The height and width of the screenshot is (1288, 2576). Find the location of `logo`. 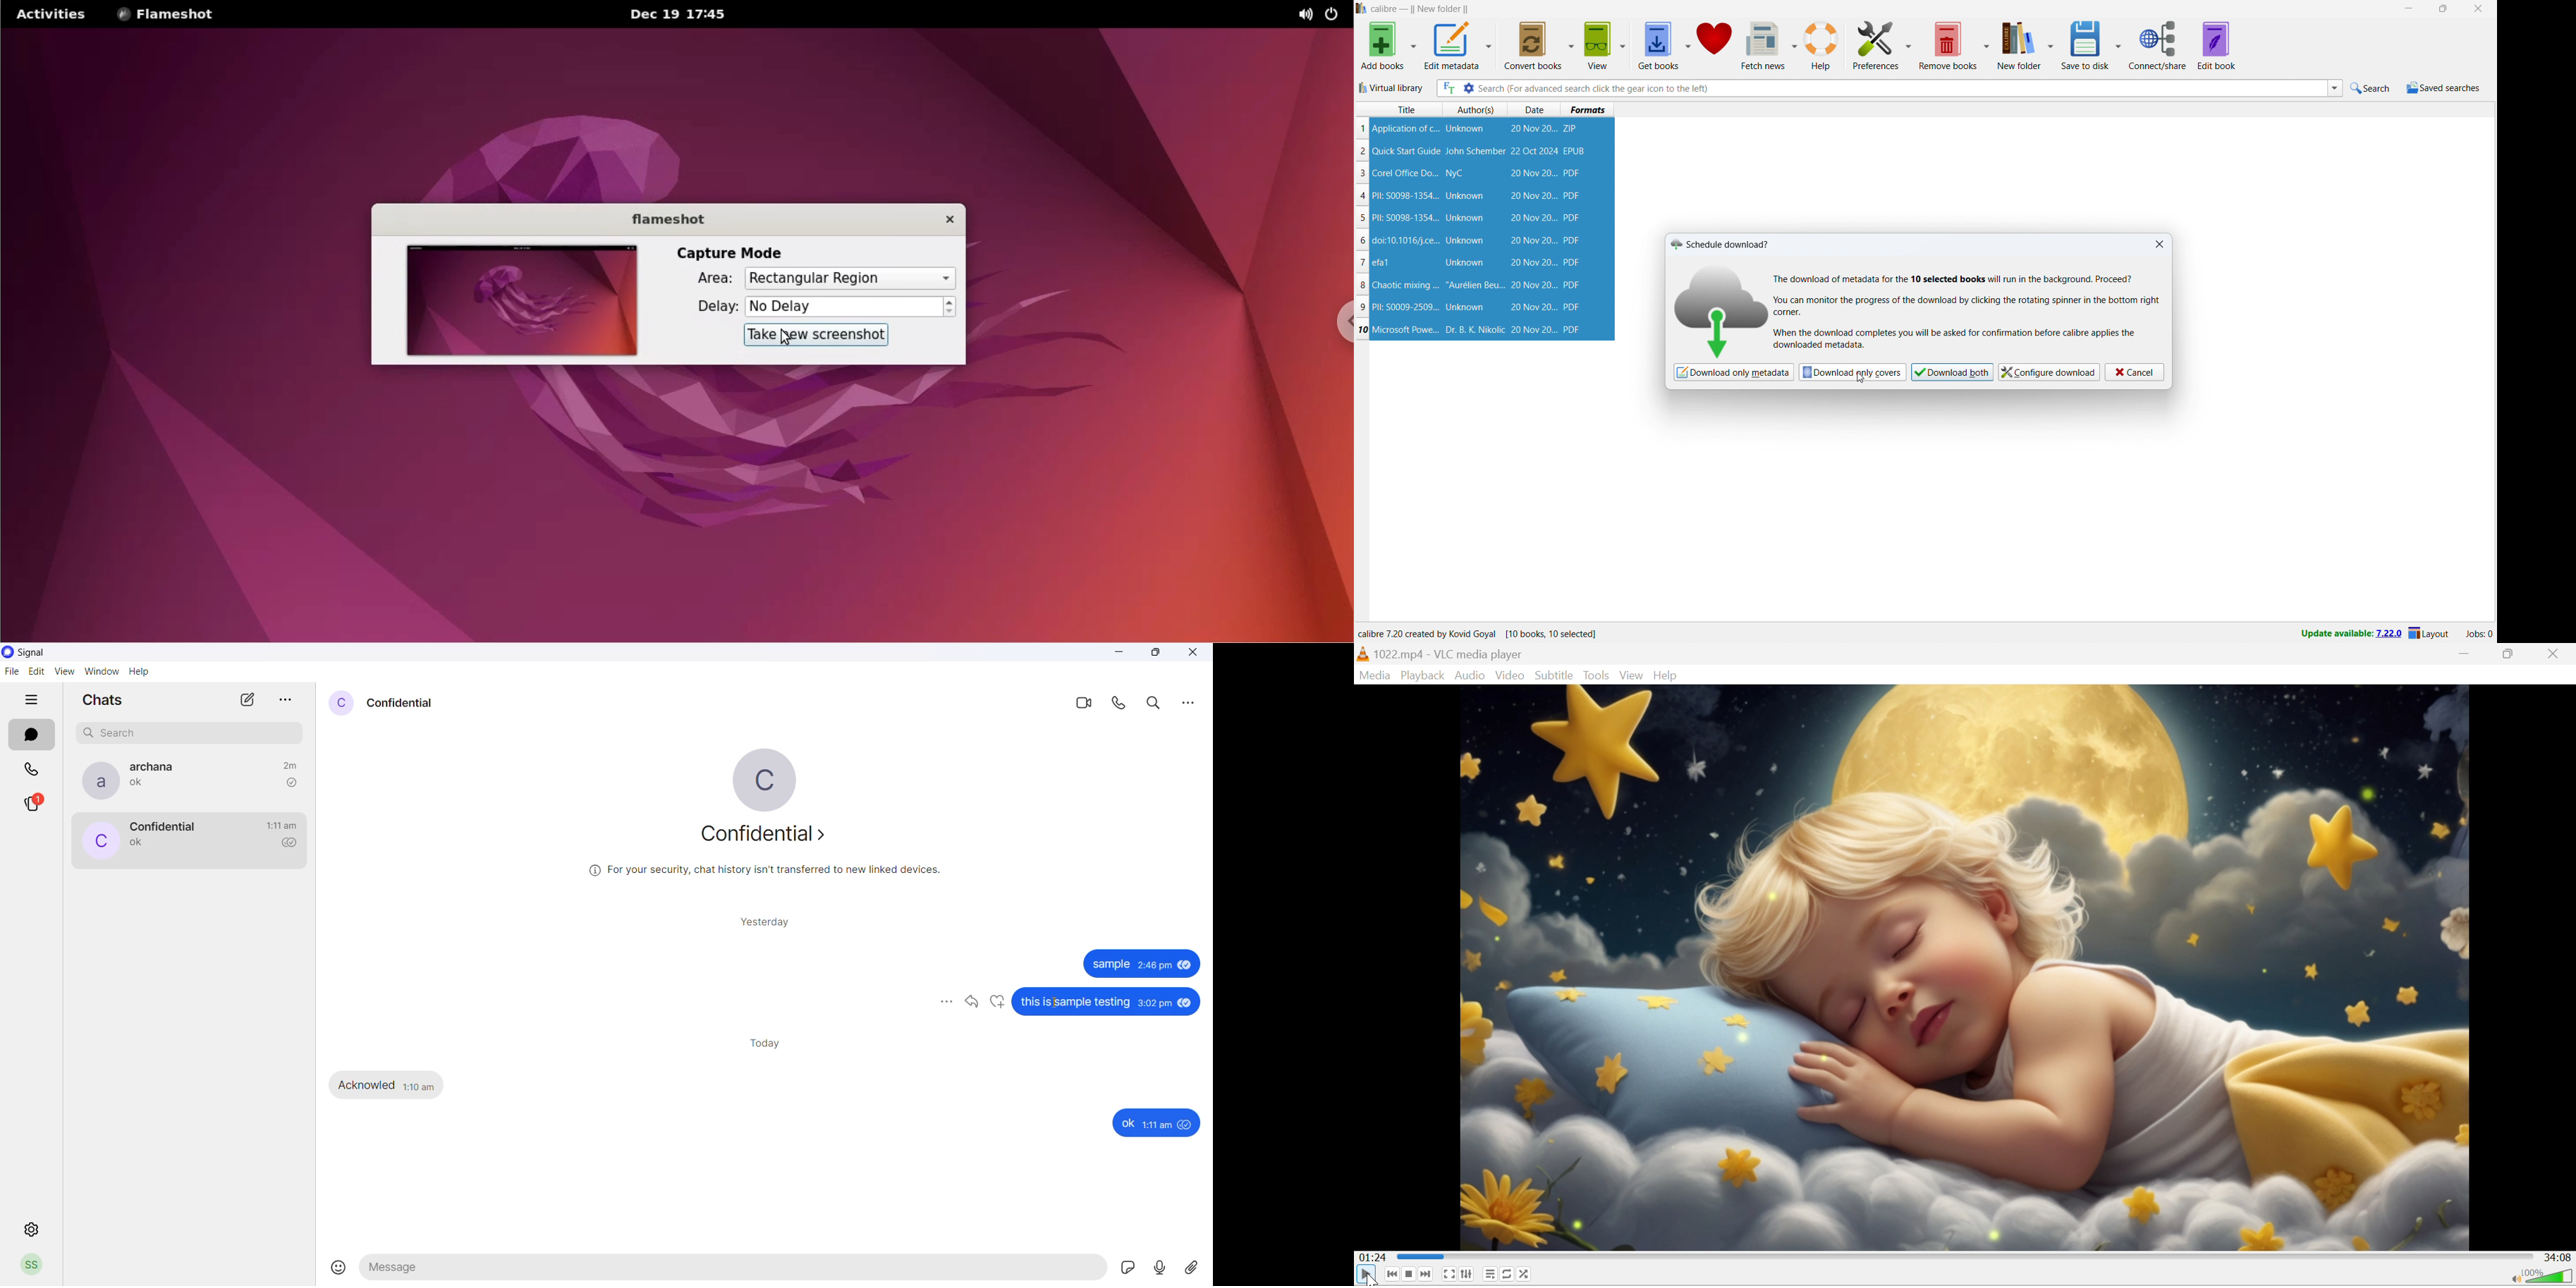

logo is located at coordinates (1725, 308).